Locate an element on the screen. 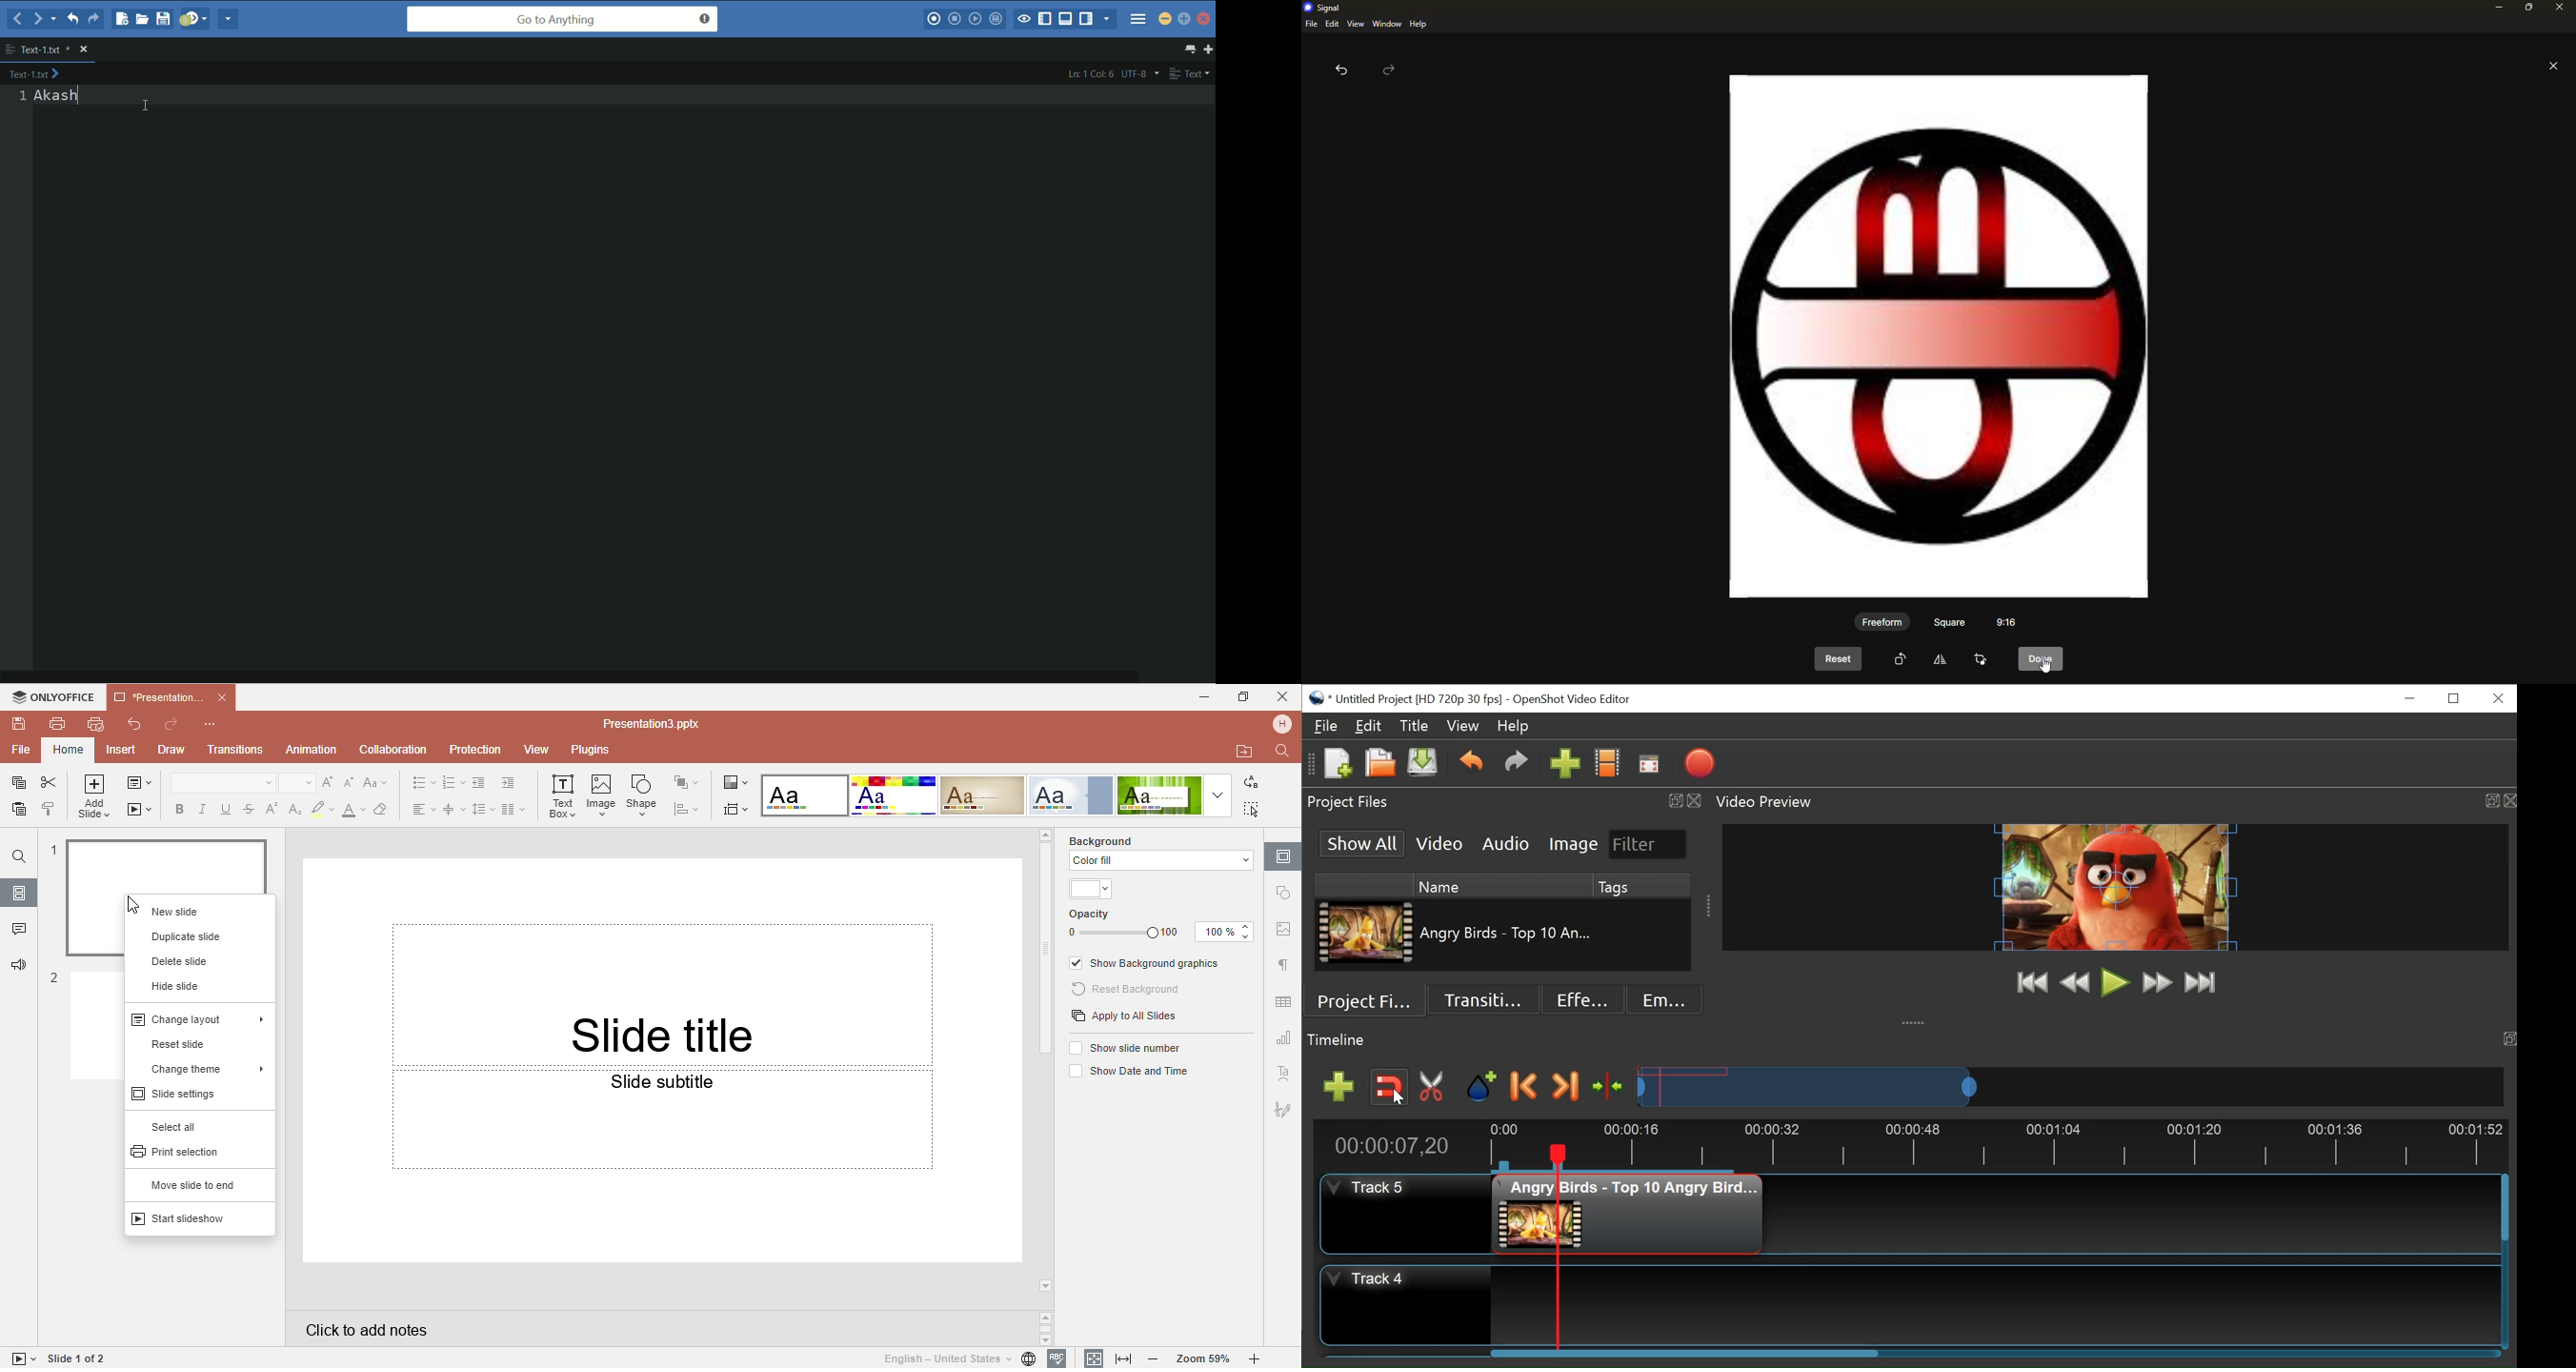  Maximize is located at coordinates (1244, 695).